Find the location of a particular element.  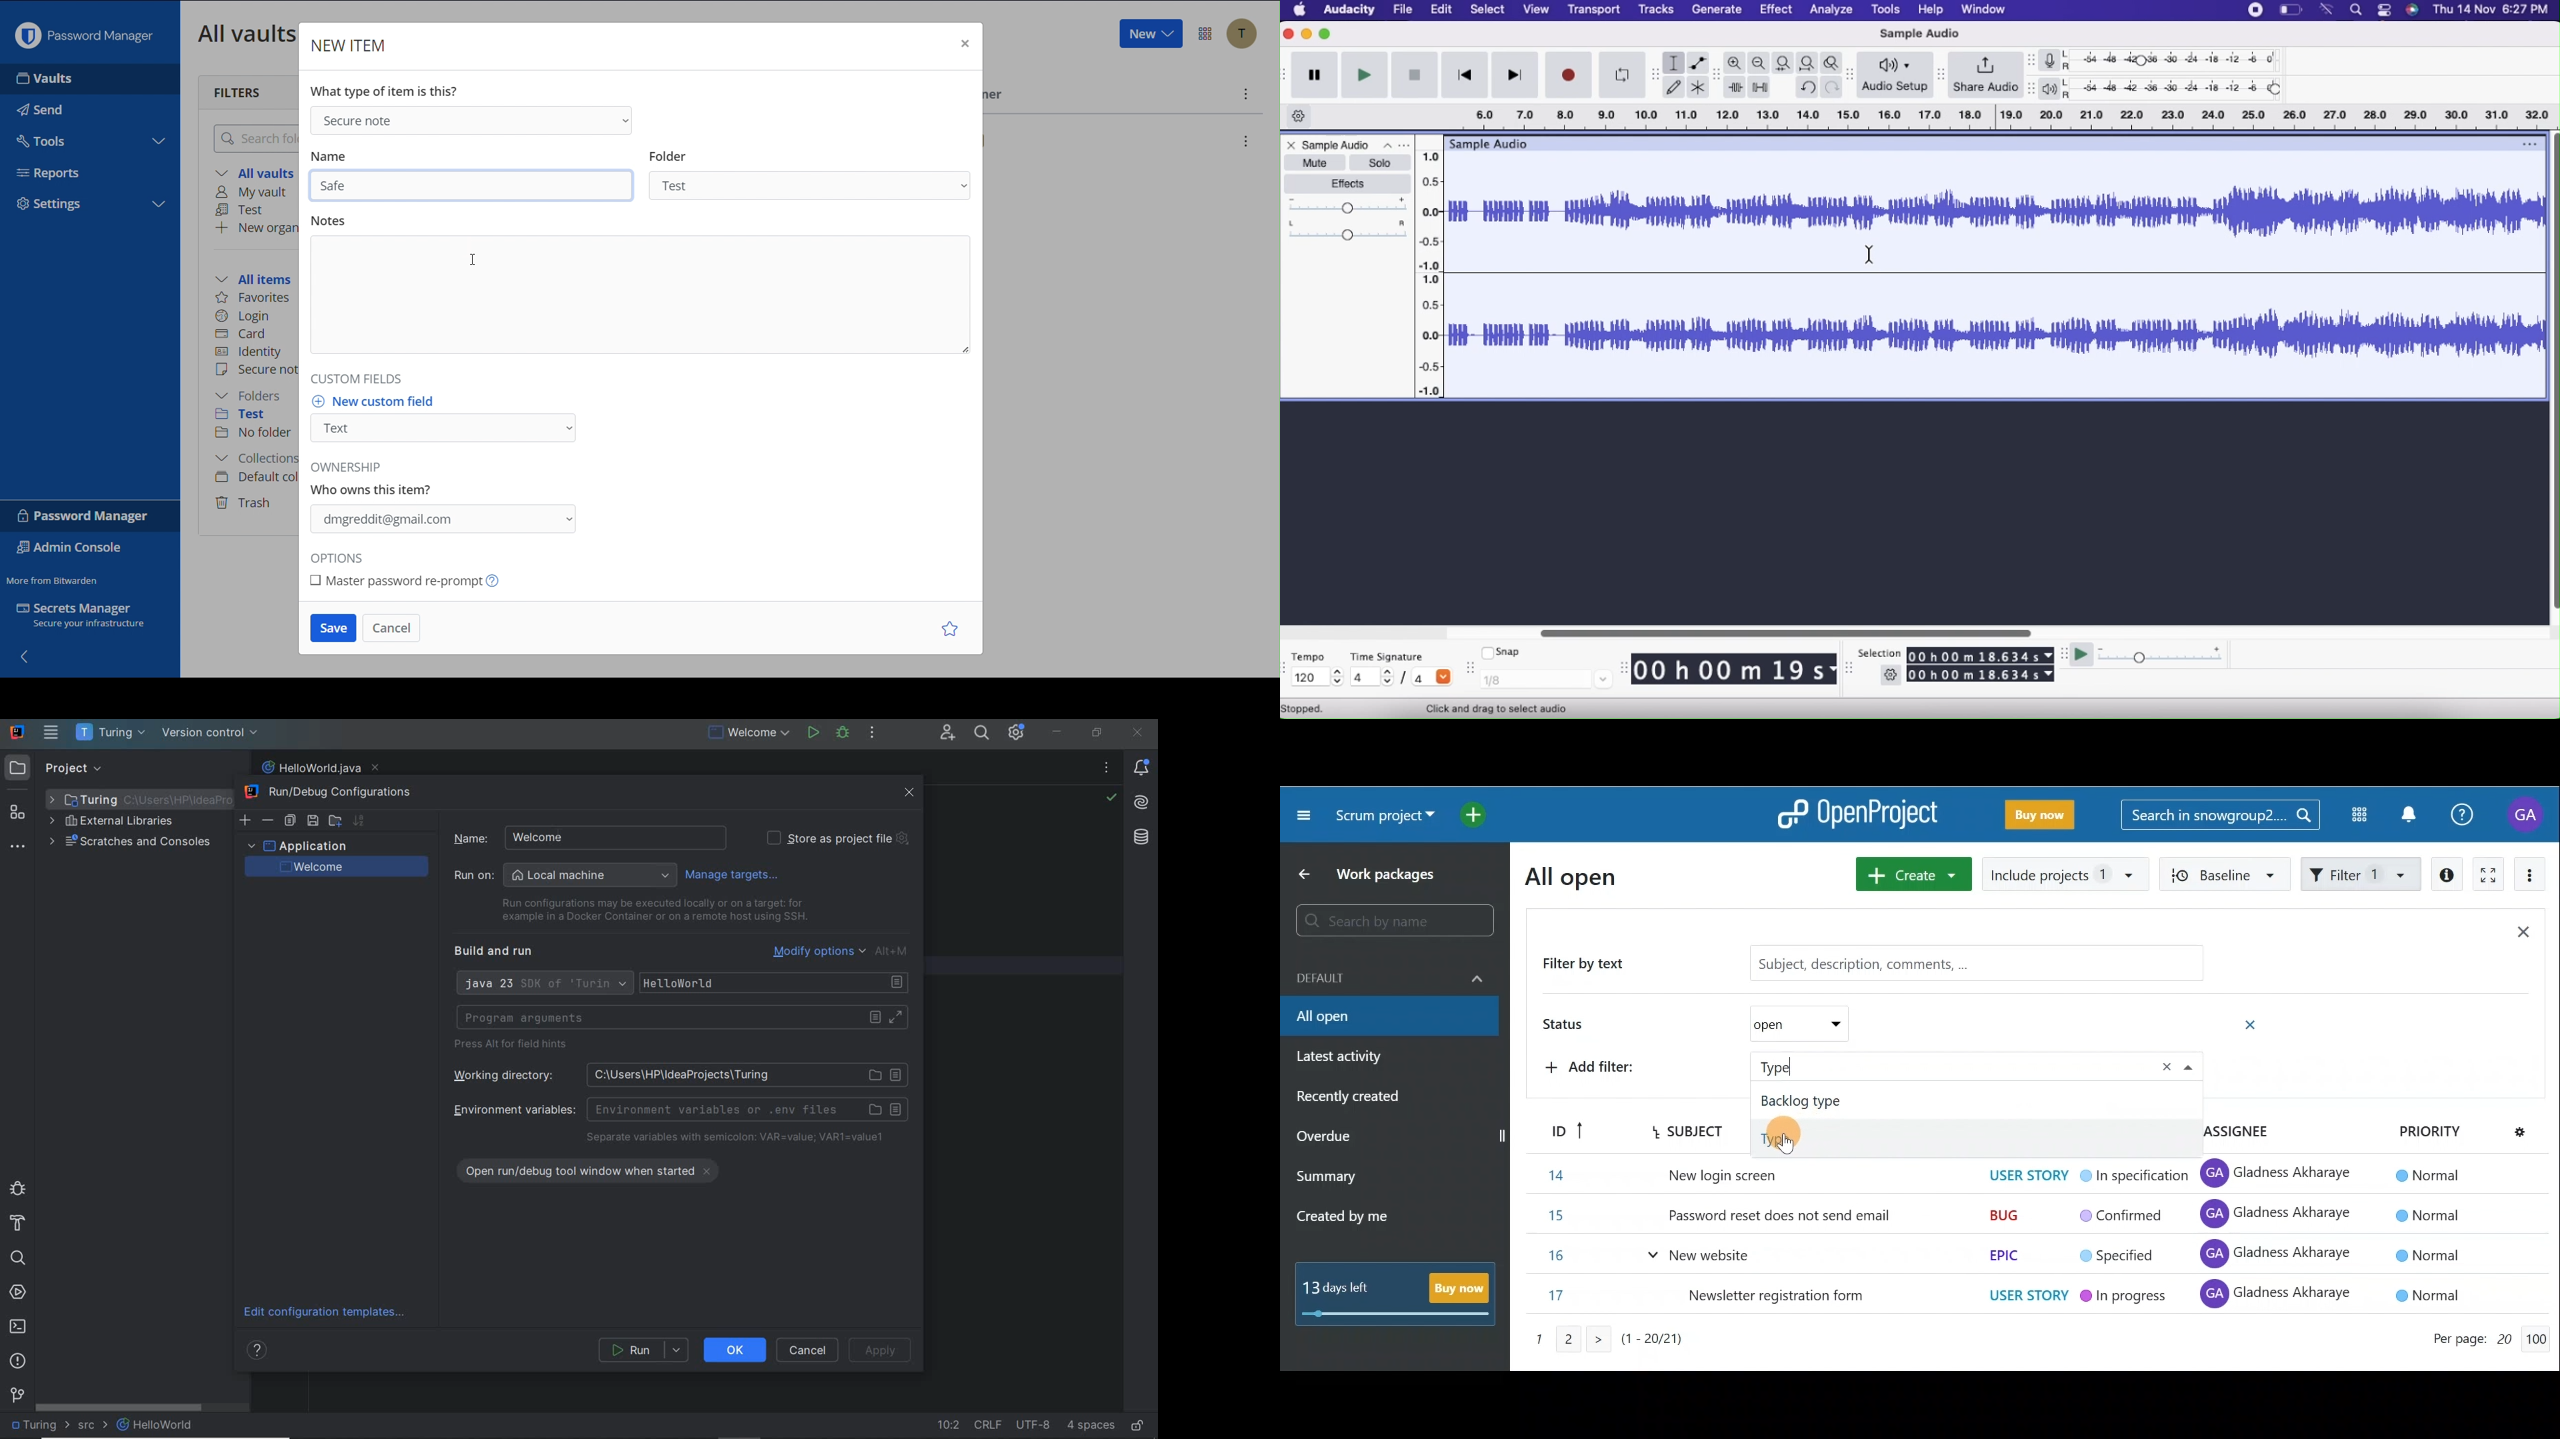

Audio File is located at coordinates (1999, 269).